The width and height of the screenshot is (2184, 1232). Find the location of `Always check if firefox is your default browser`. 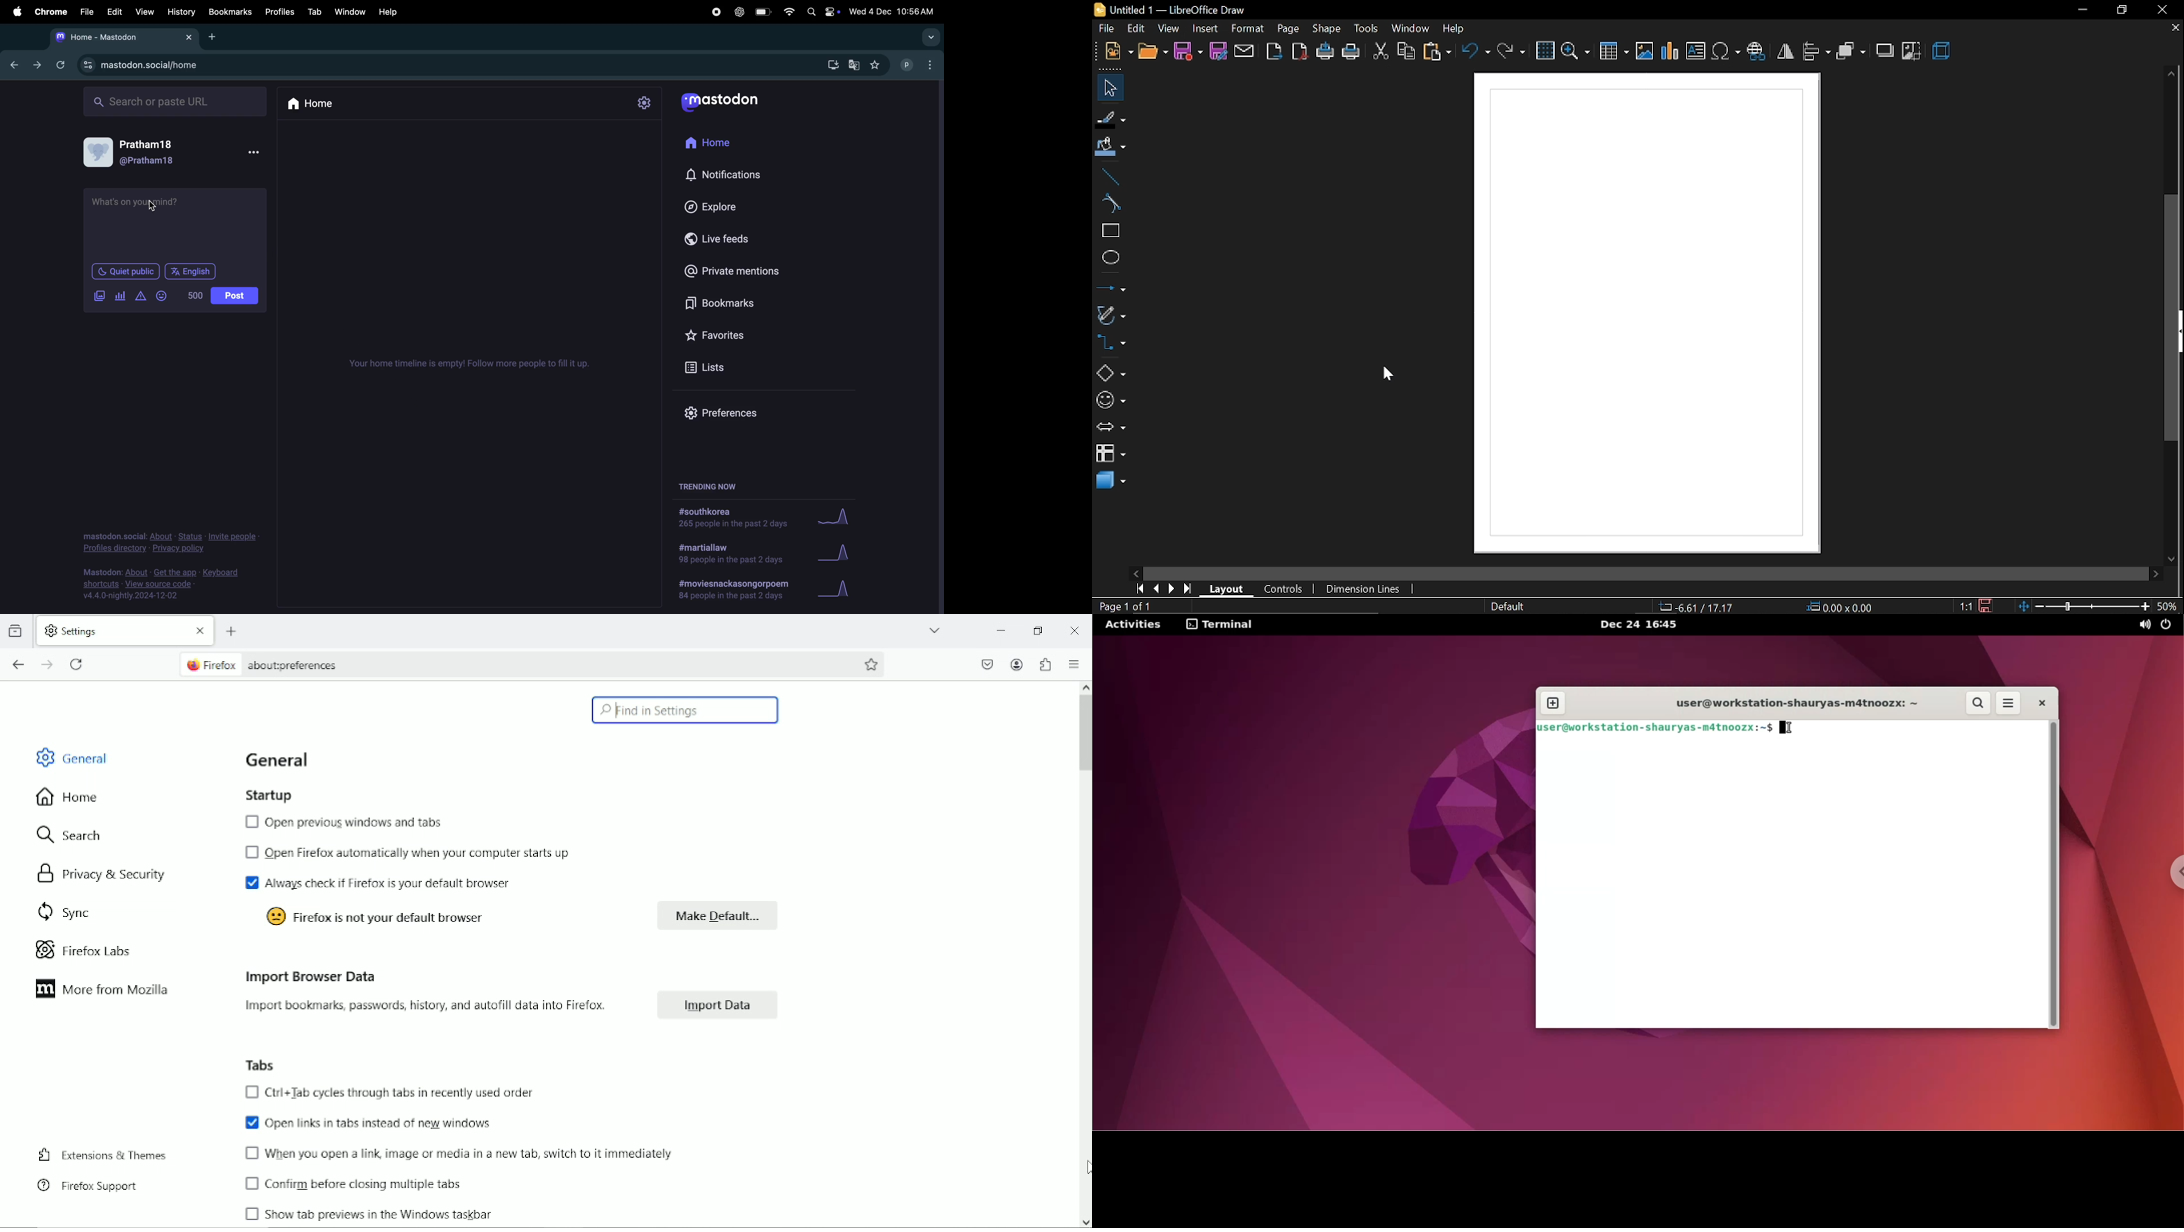

Always check if firefox is your default browser is located at coordinates (389, 885).